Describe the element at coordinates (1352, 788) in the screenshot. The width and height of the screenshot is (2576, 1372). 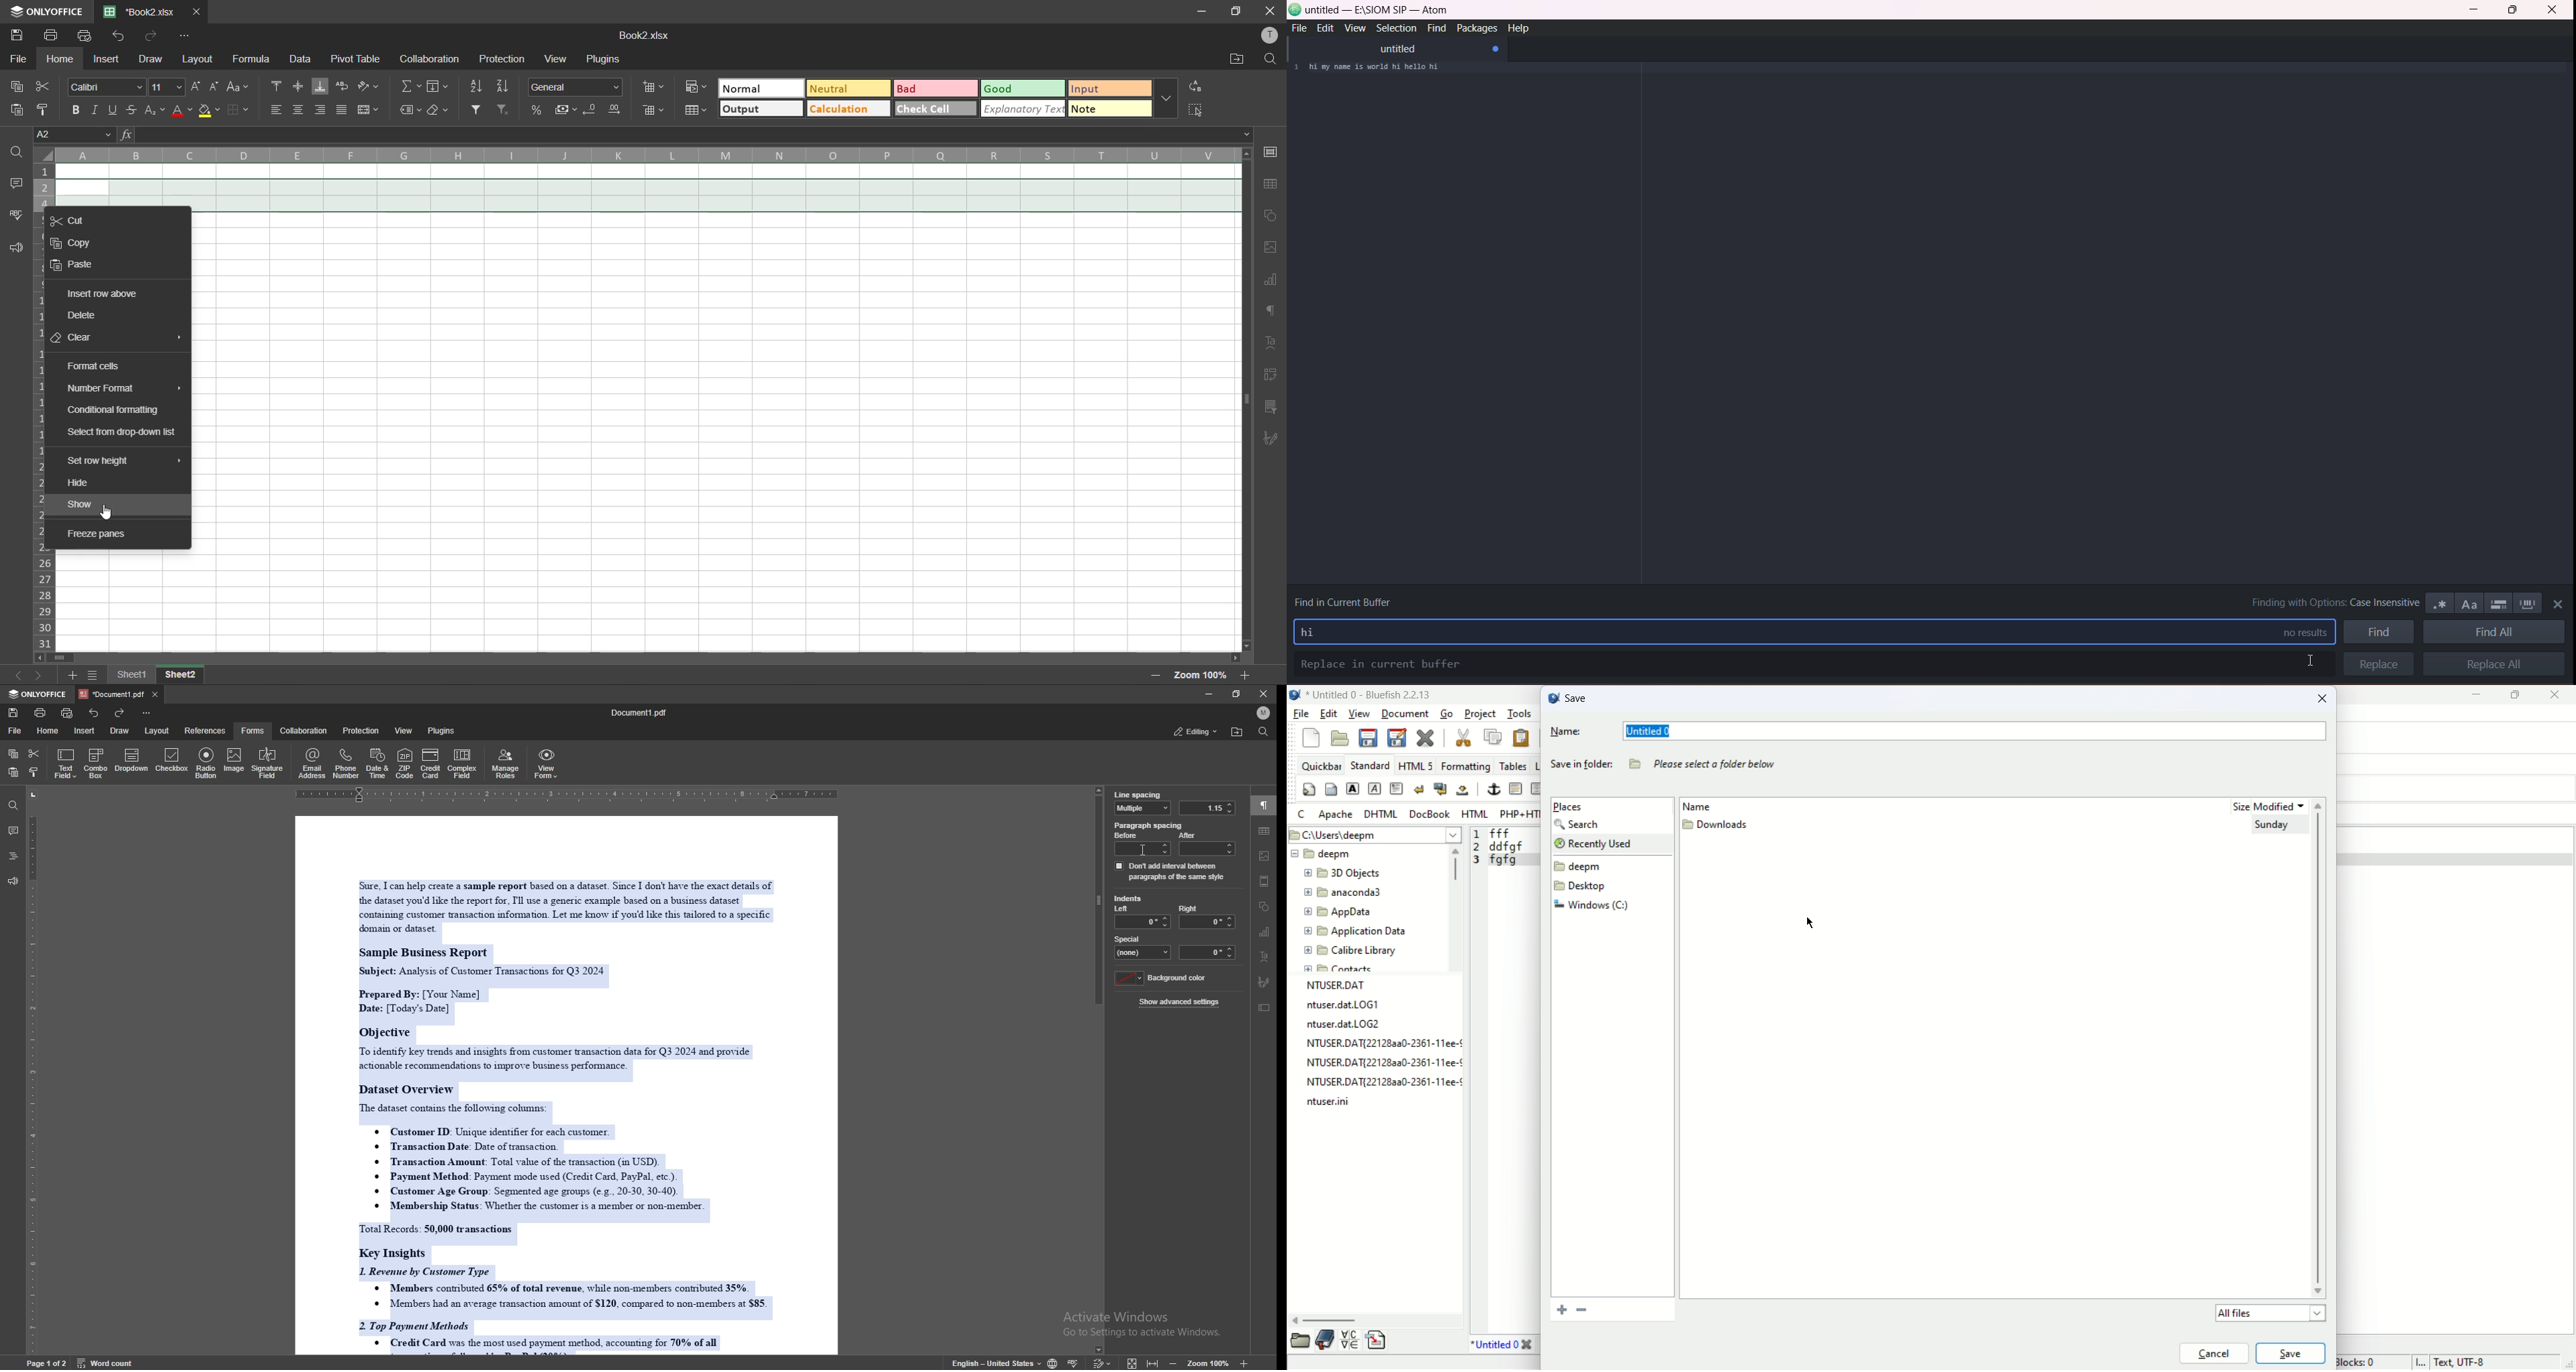
I see `strong` at that location.